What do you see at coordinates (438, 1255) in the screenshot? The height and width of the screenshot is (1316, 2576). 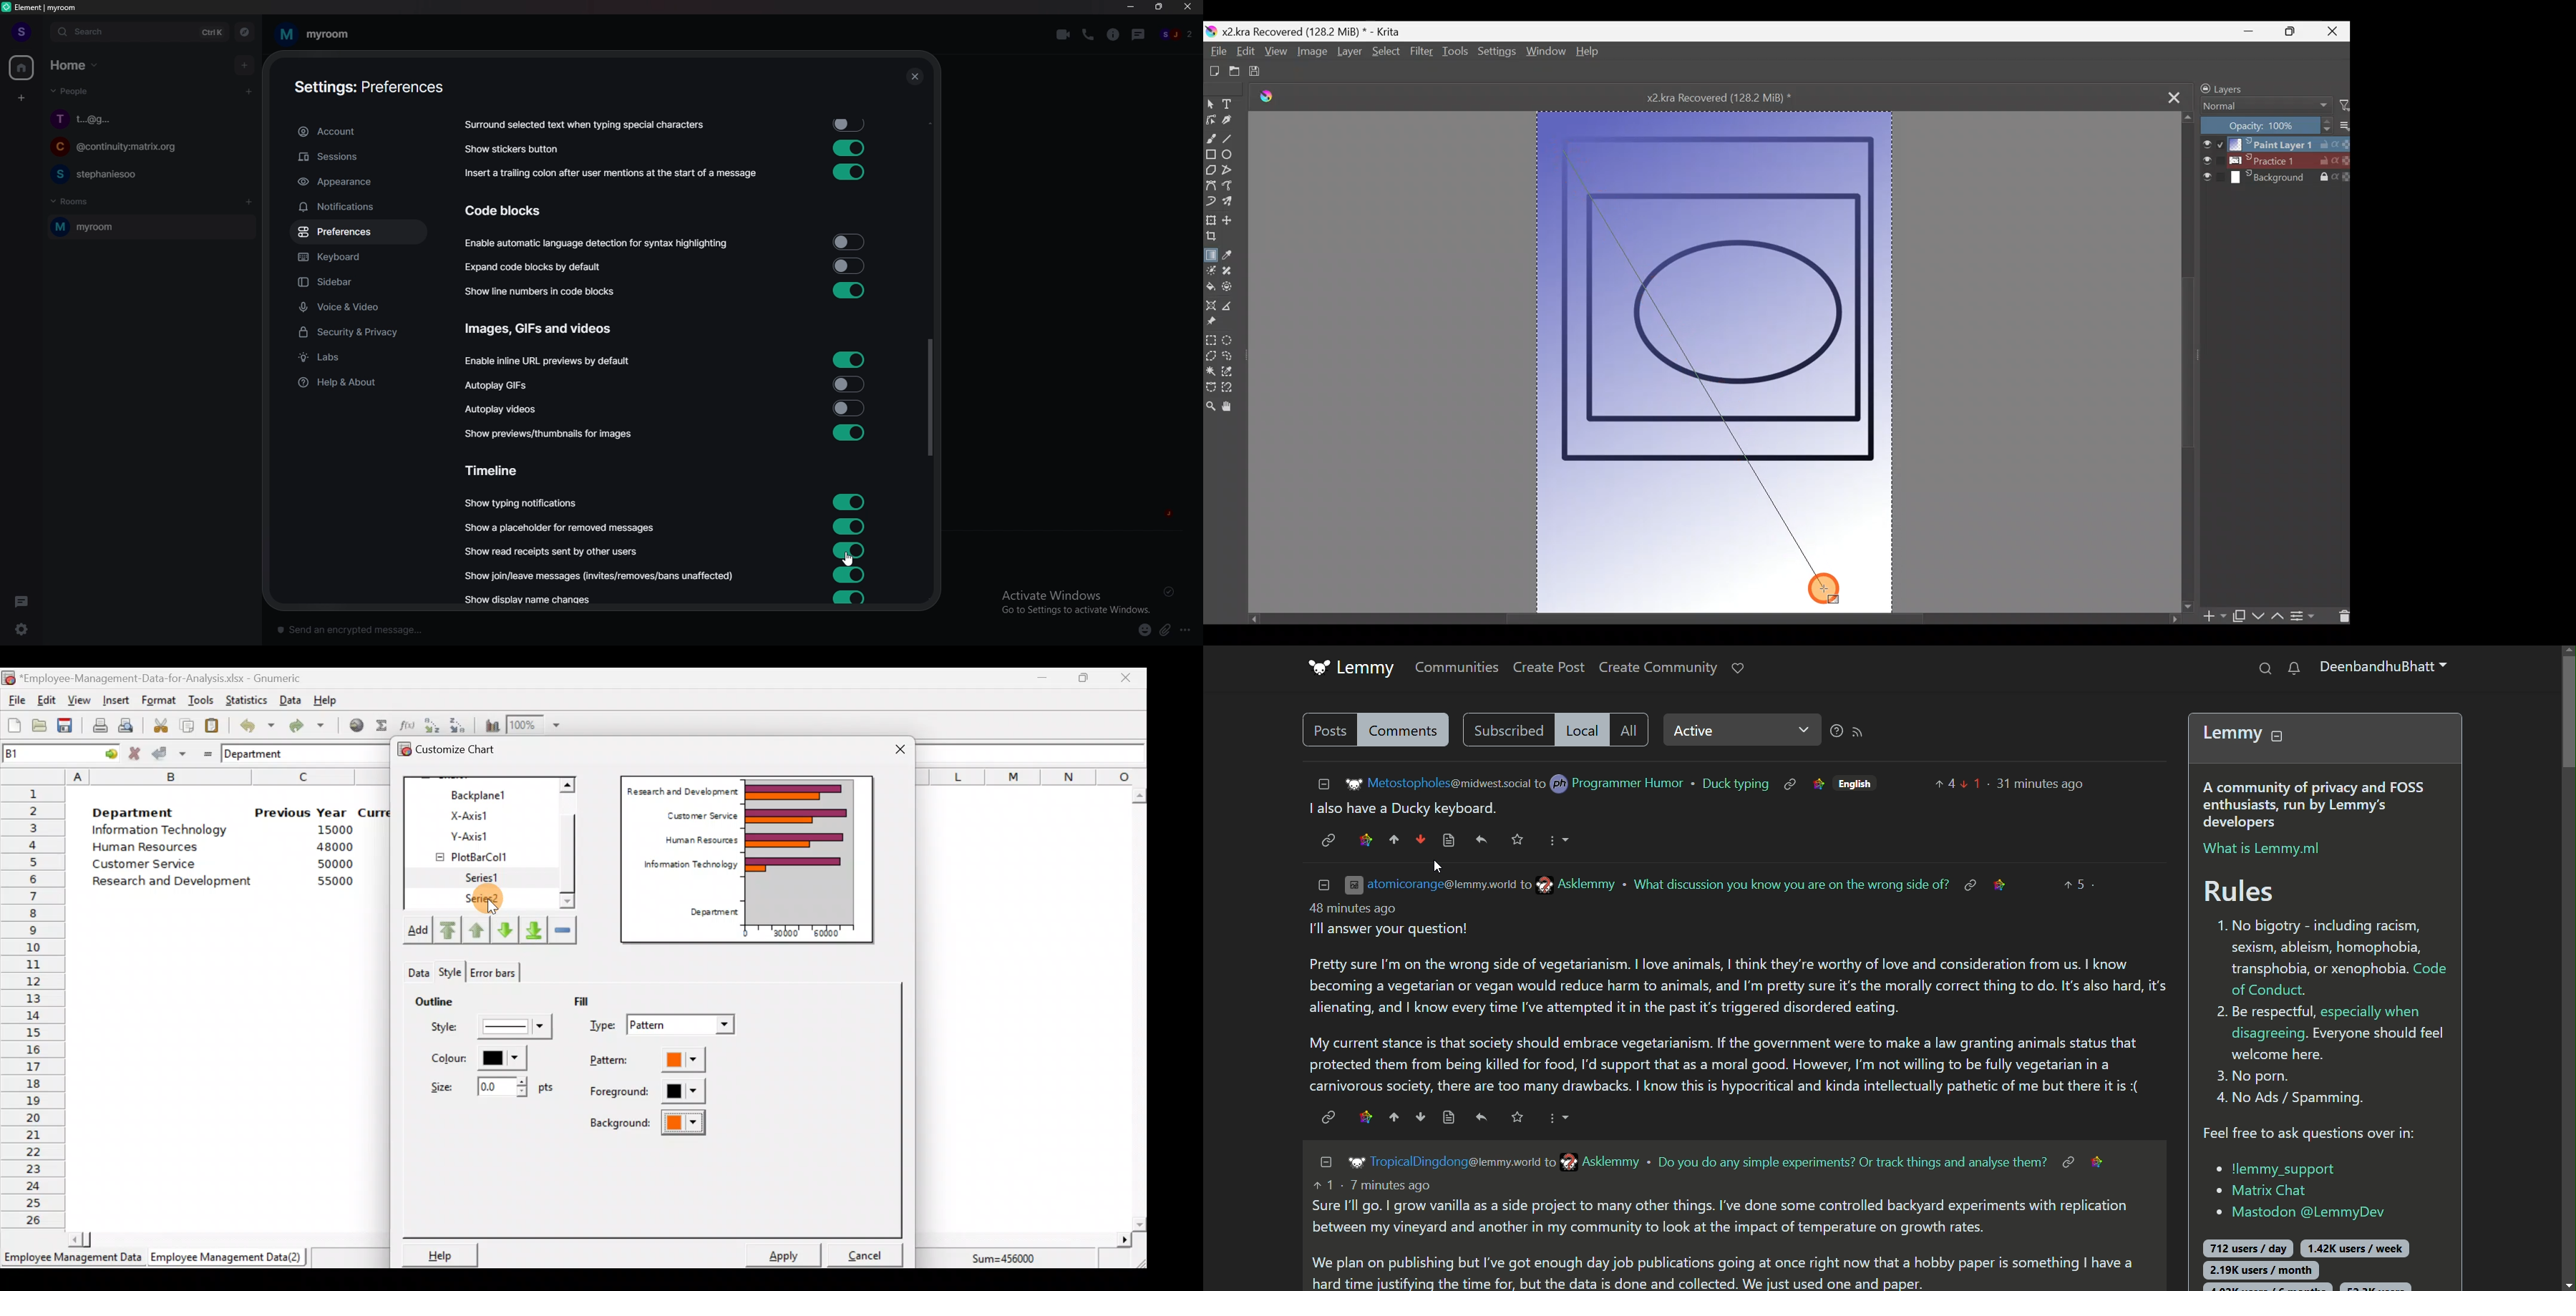 I see `Help` at bounding box center [438, 1255].